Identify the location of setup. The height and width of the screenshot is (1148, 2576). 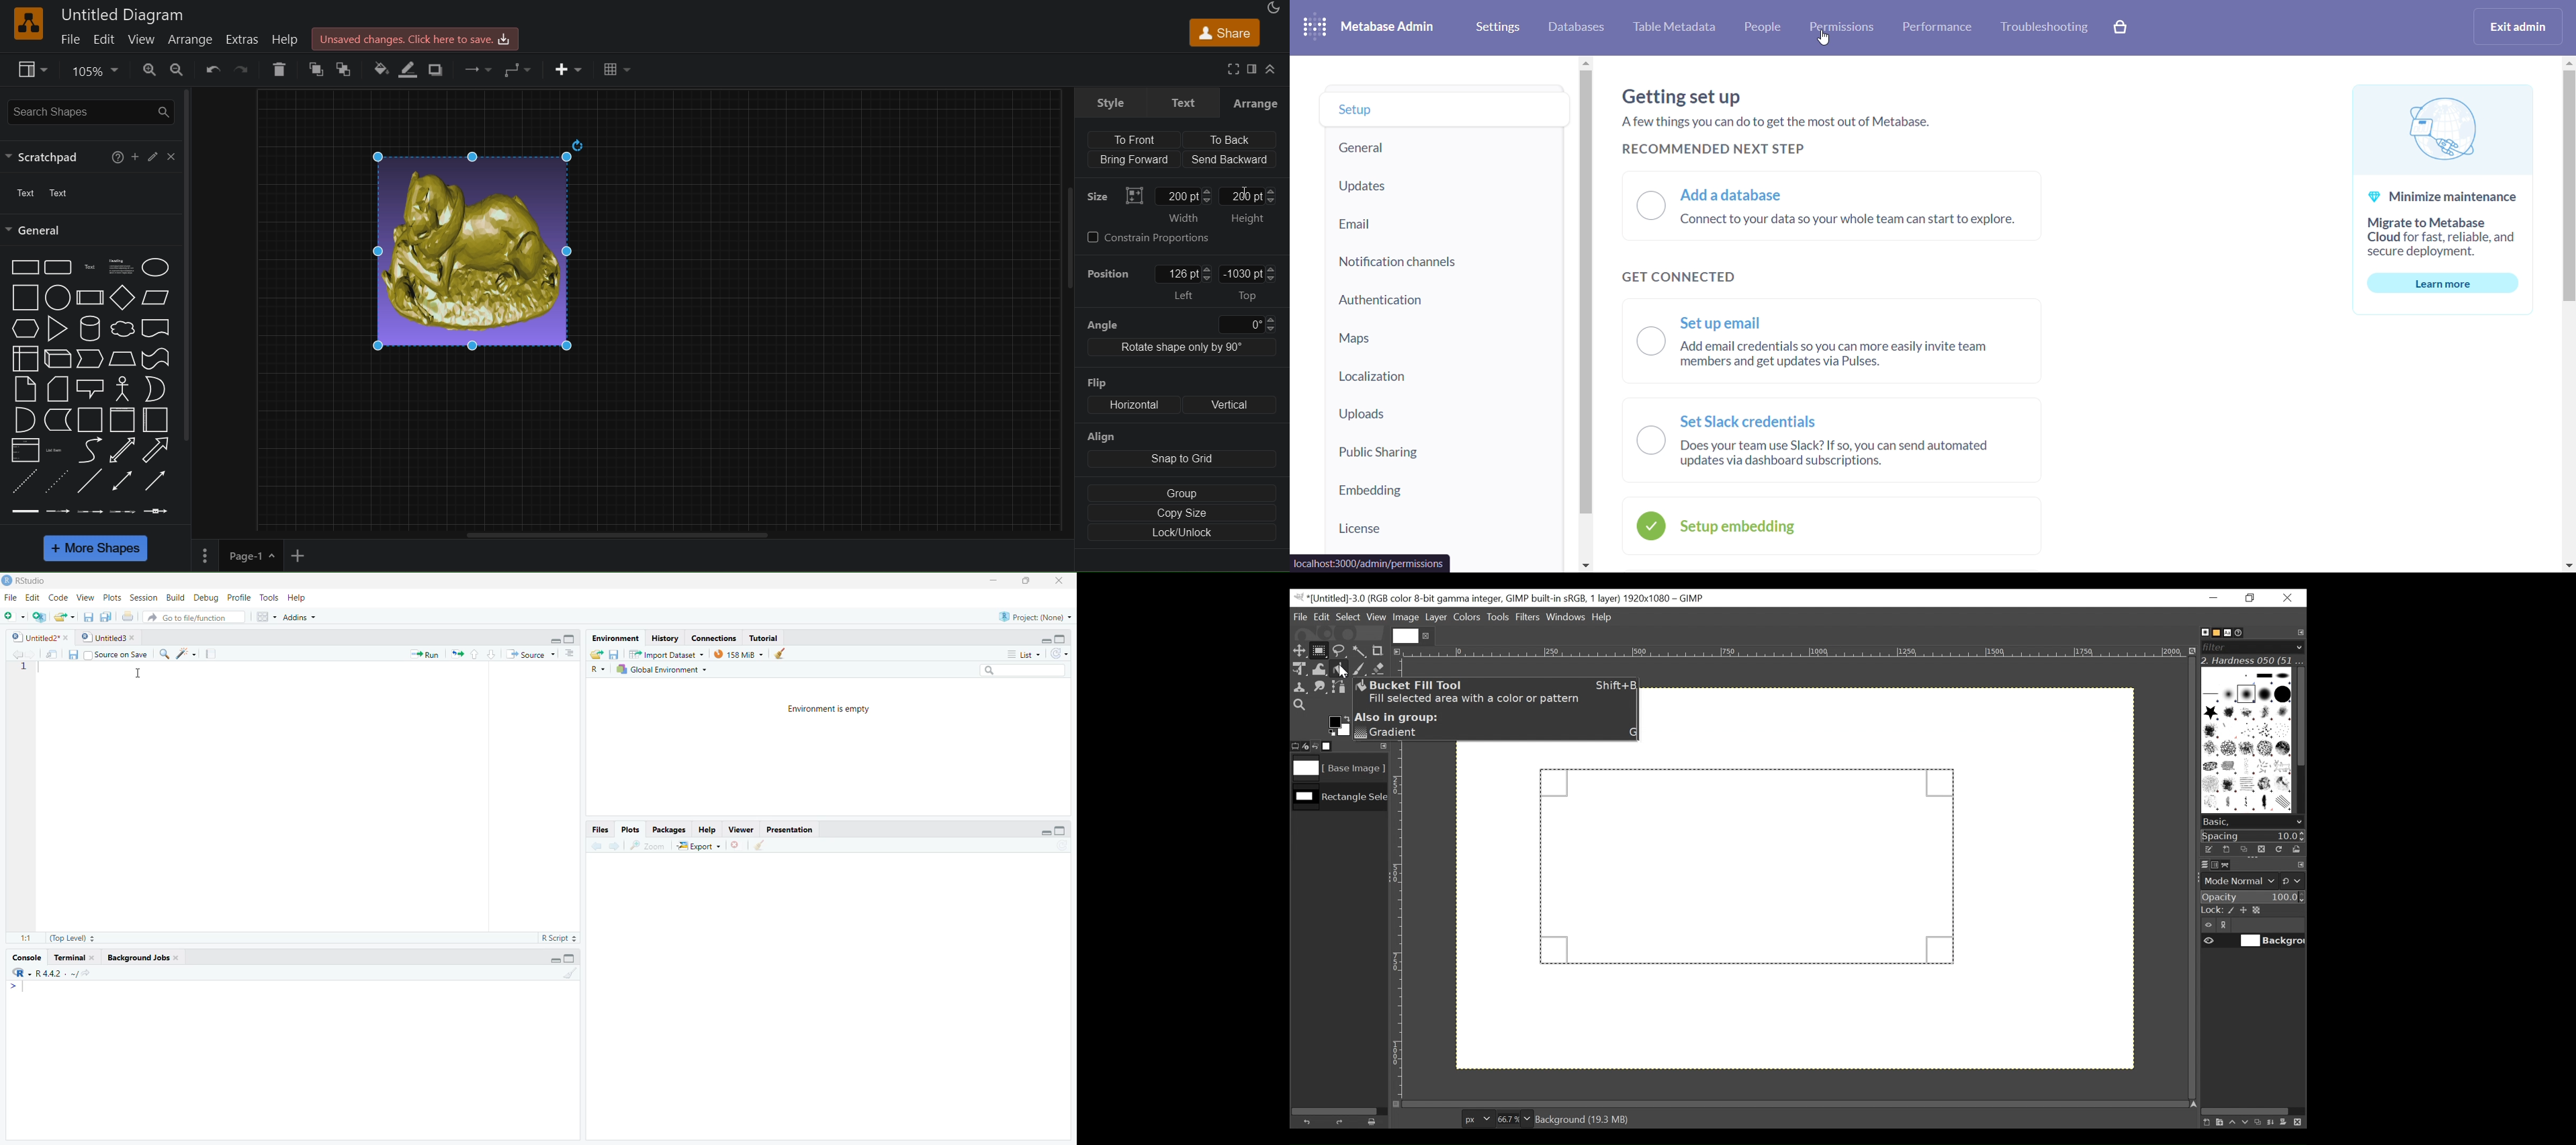
(1438, 107).